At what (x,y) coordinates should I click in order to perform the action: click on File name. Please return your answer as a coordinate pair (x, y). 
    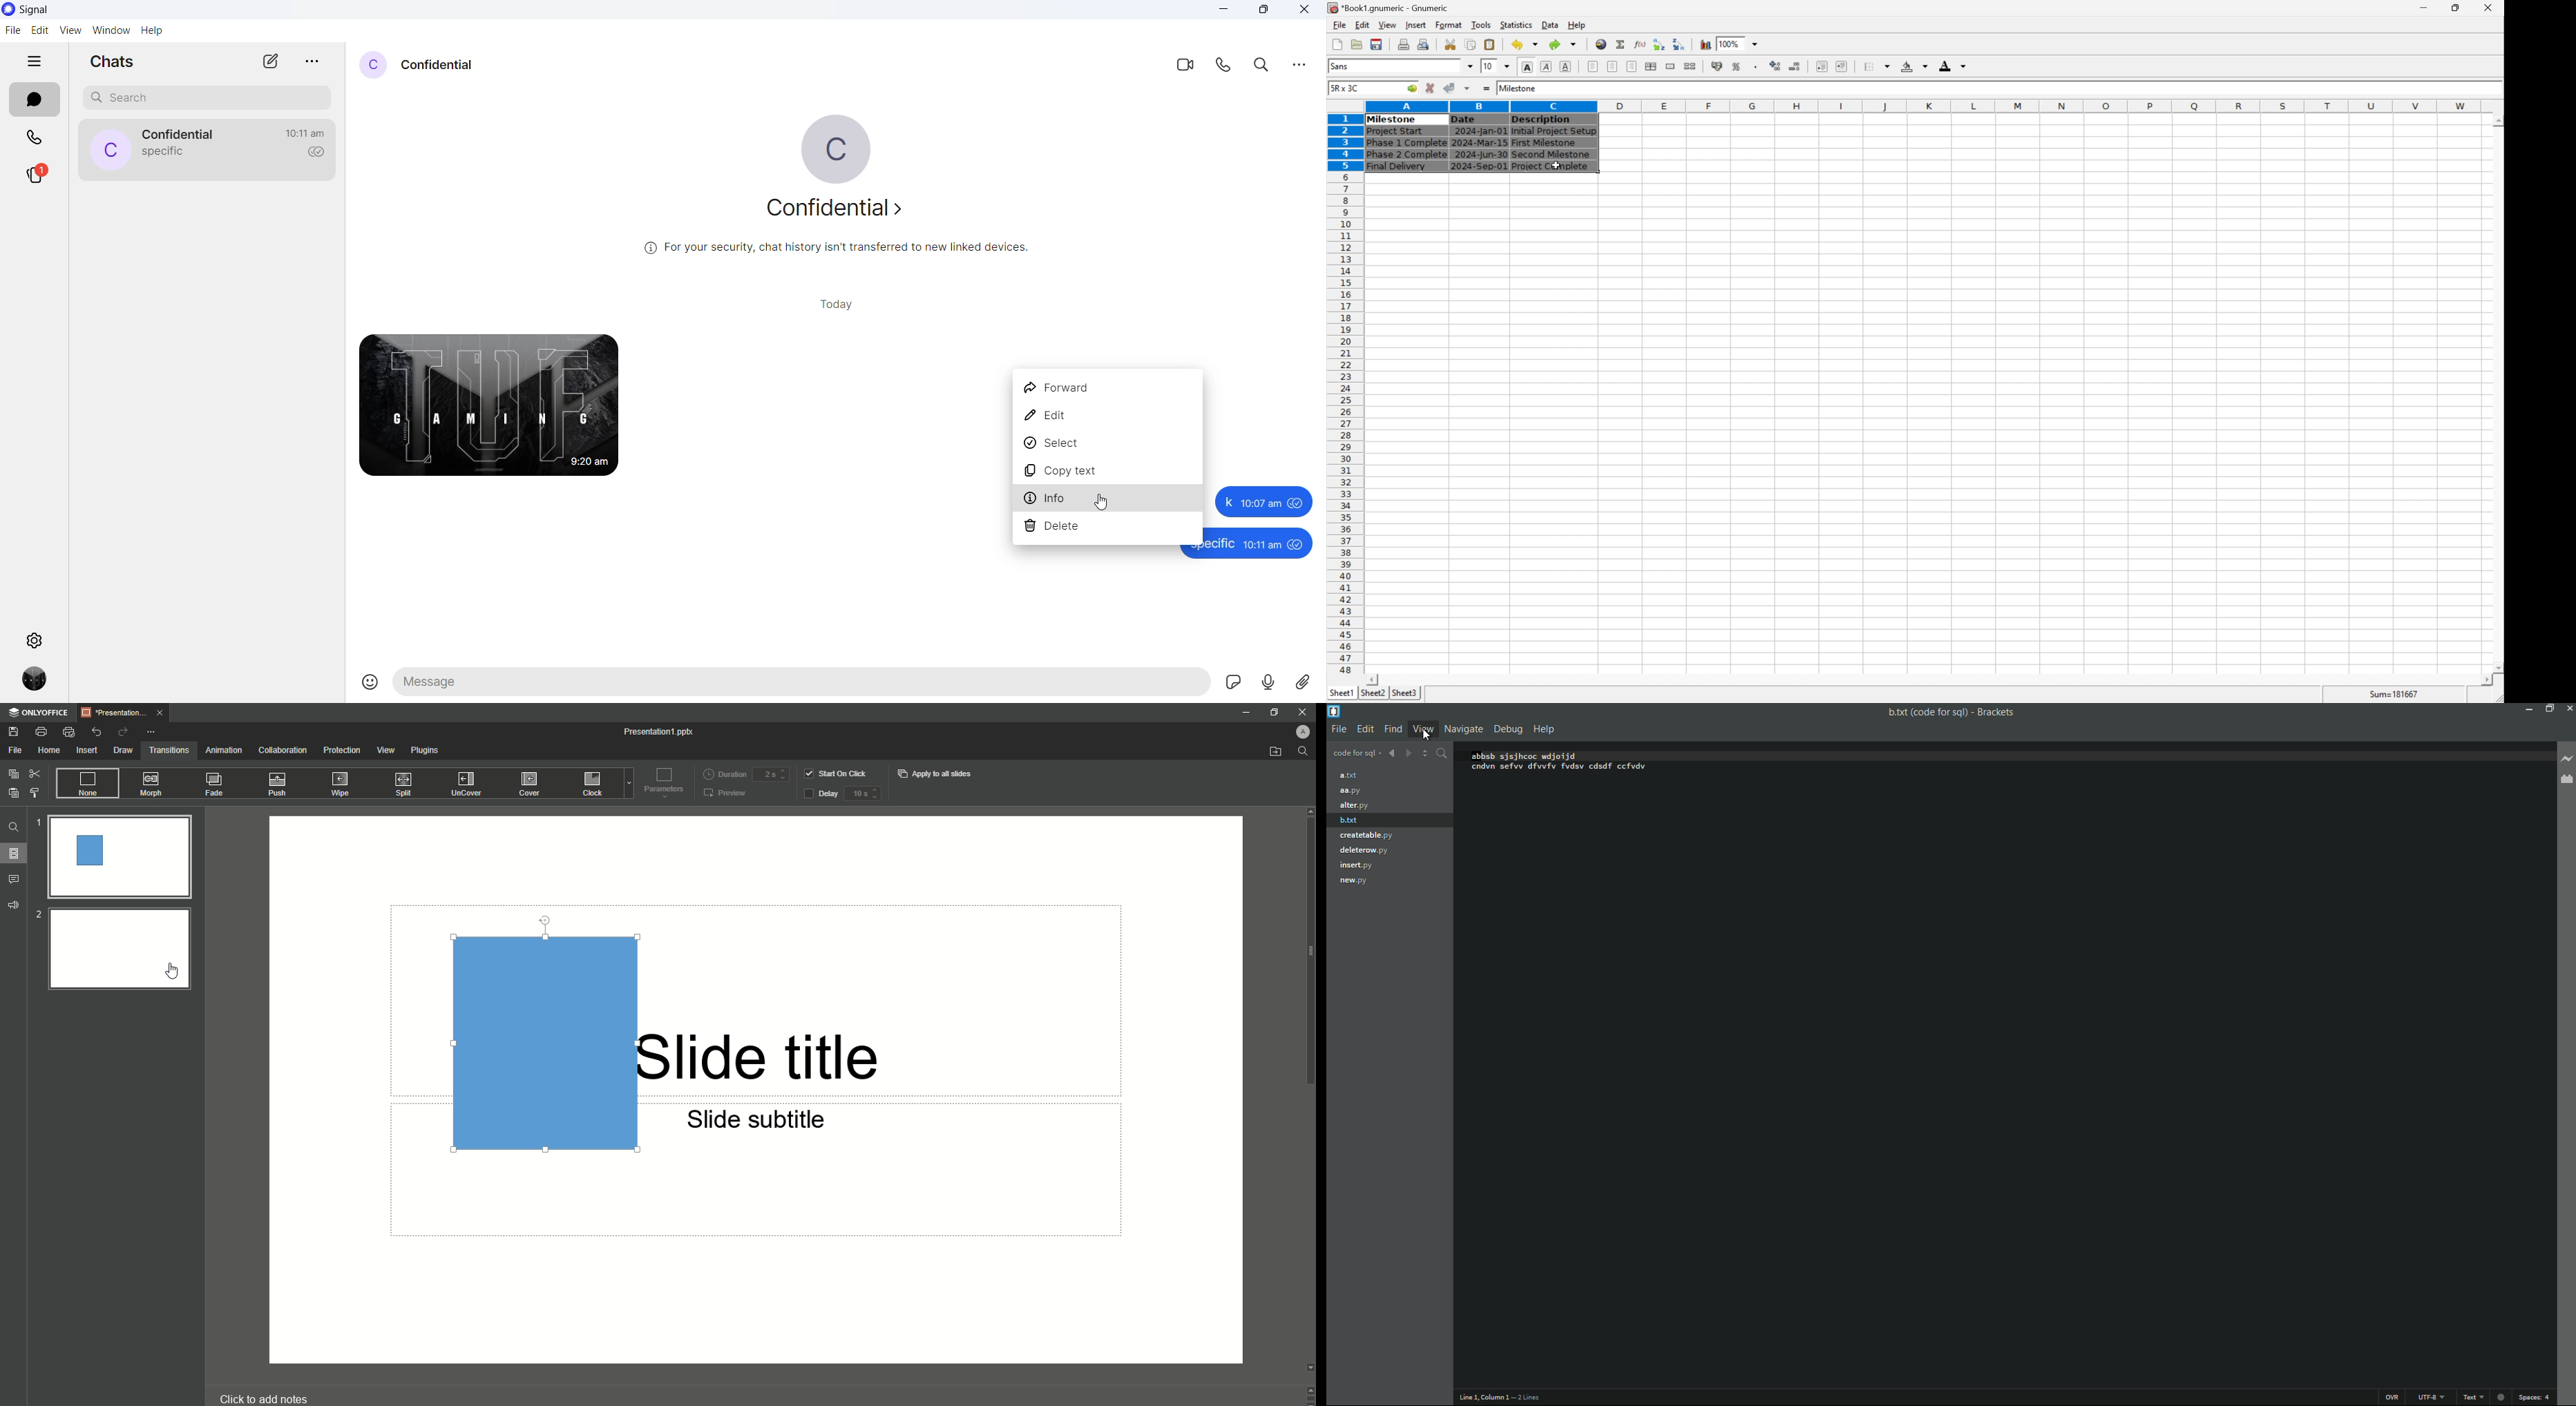
    Looking at the image, I should click on (1927, 712).